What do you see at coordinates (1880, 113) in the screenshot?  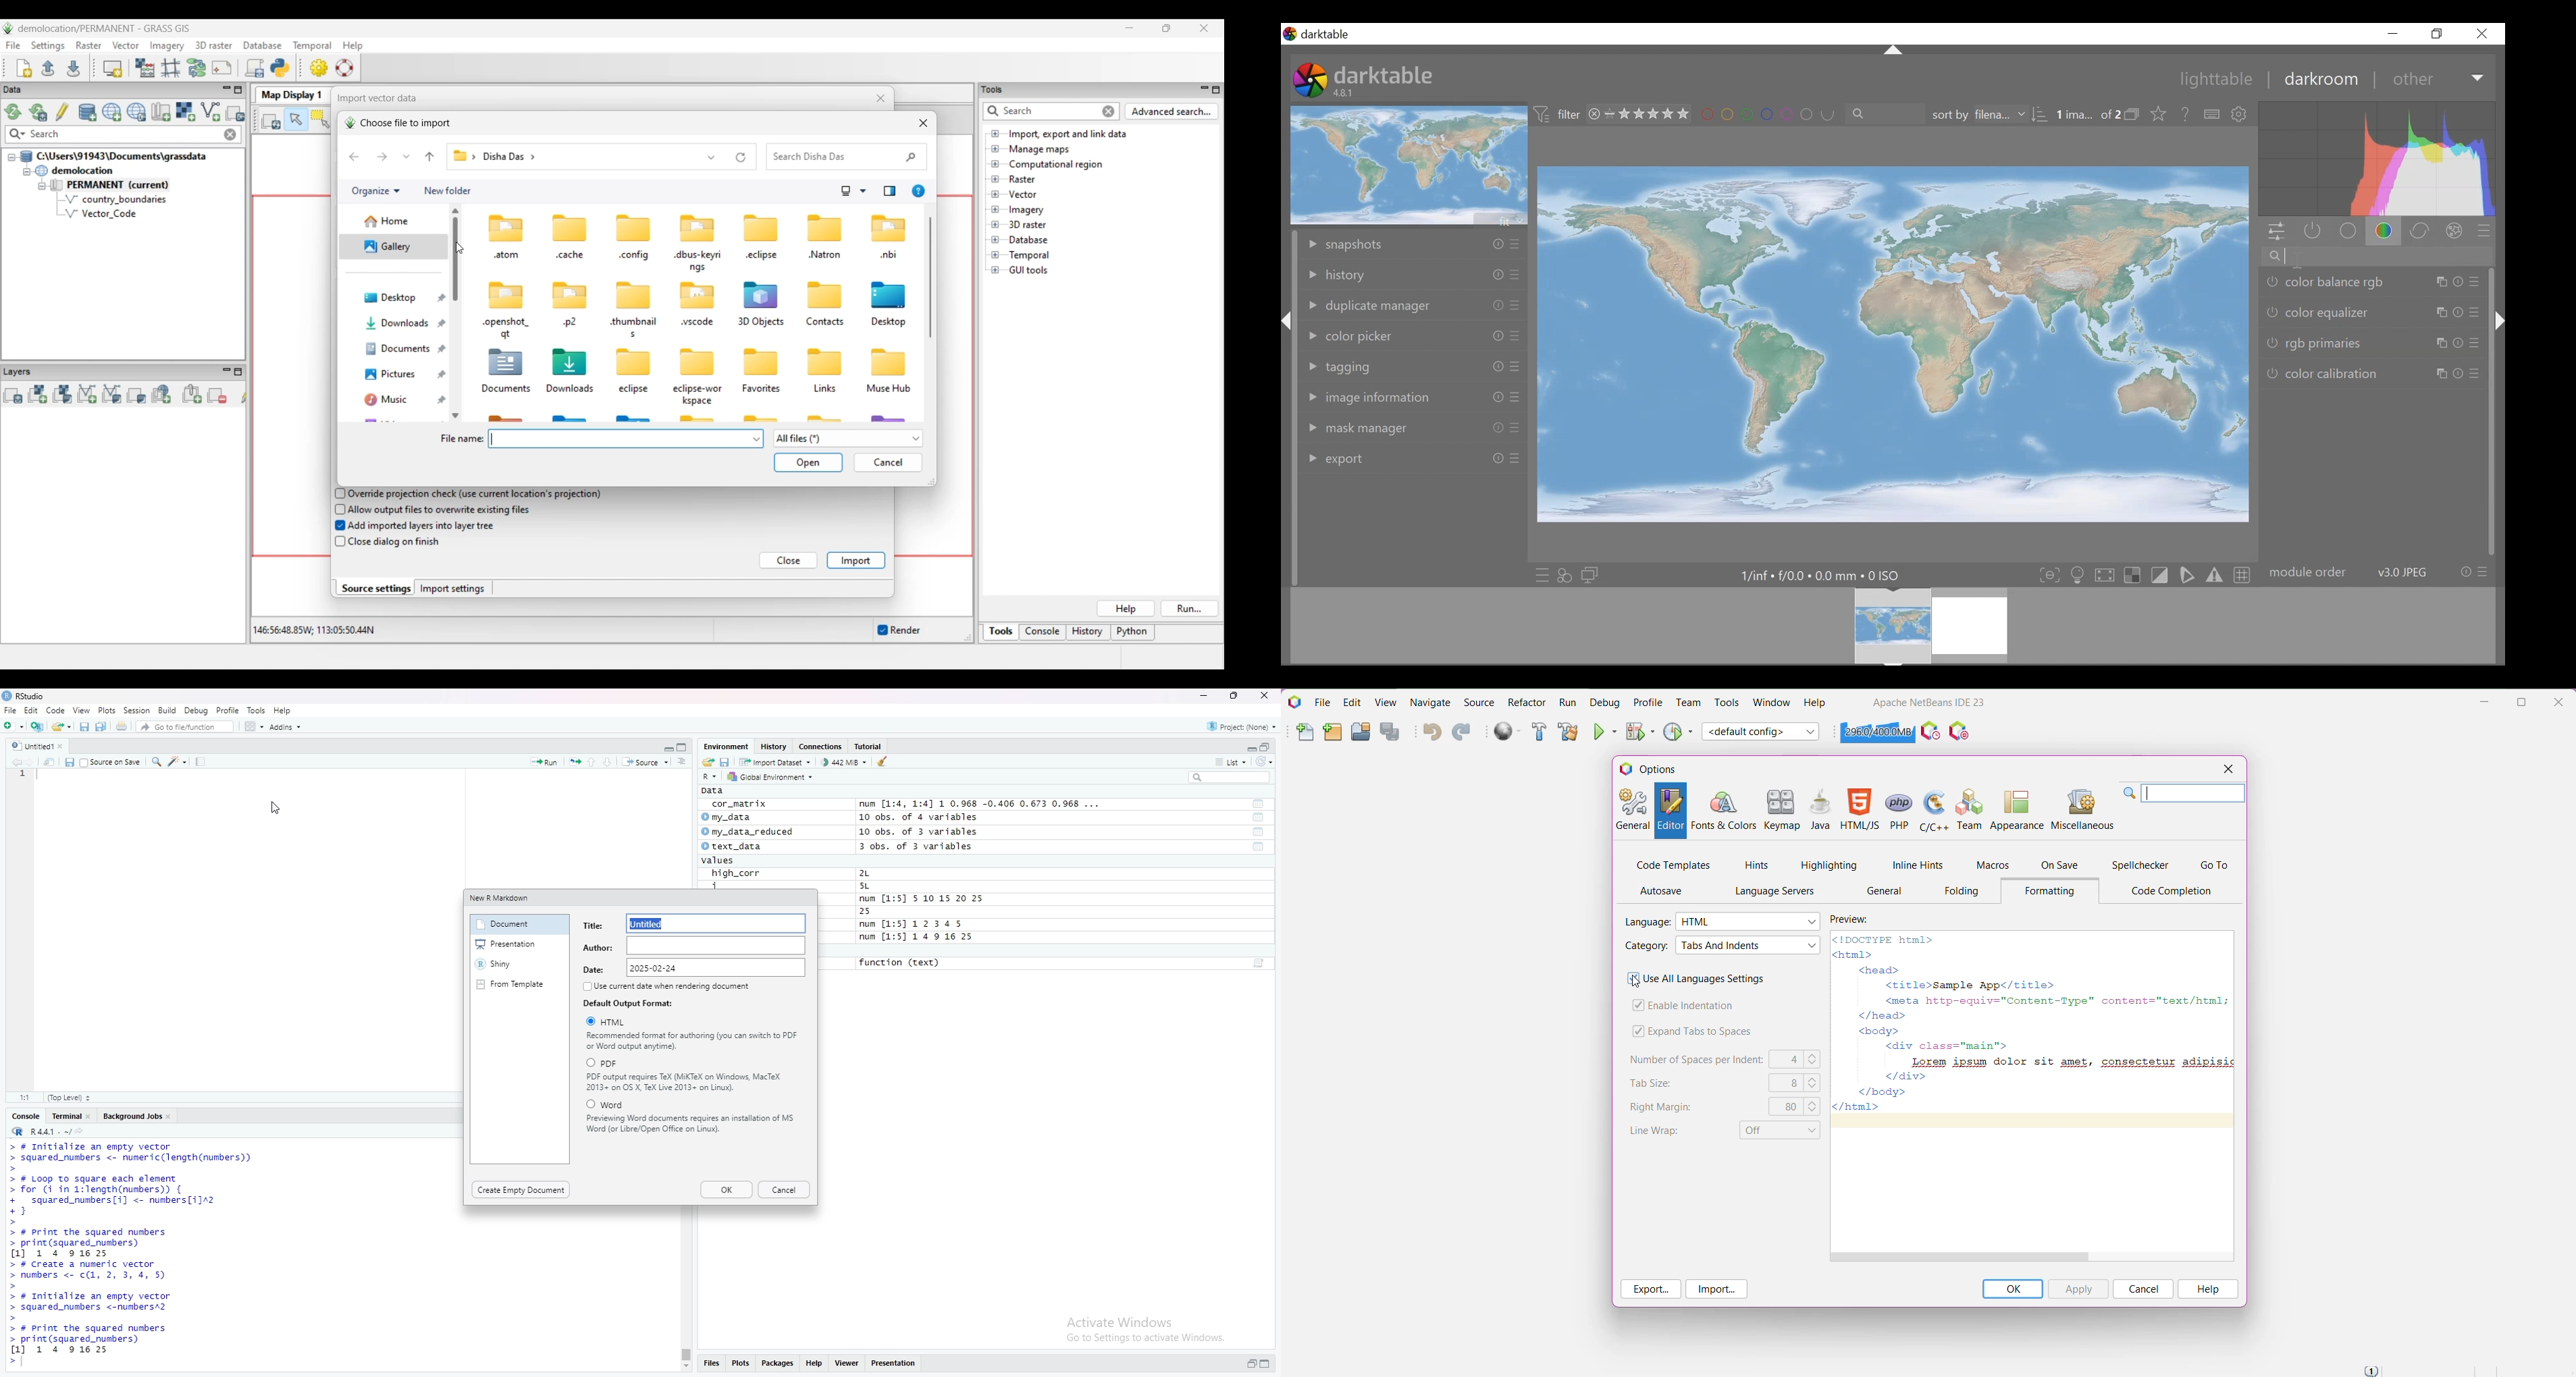 I see `search` at bounding box center [1880, 113].